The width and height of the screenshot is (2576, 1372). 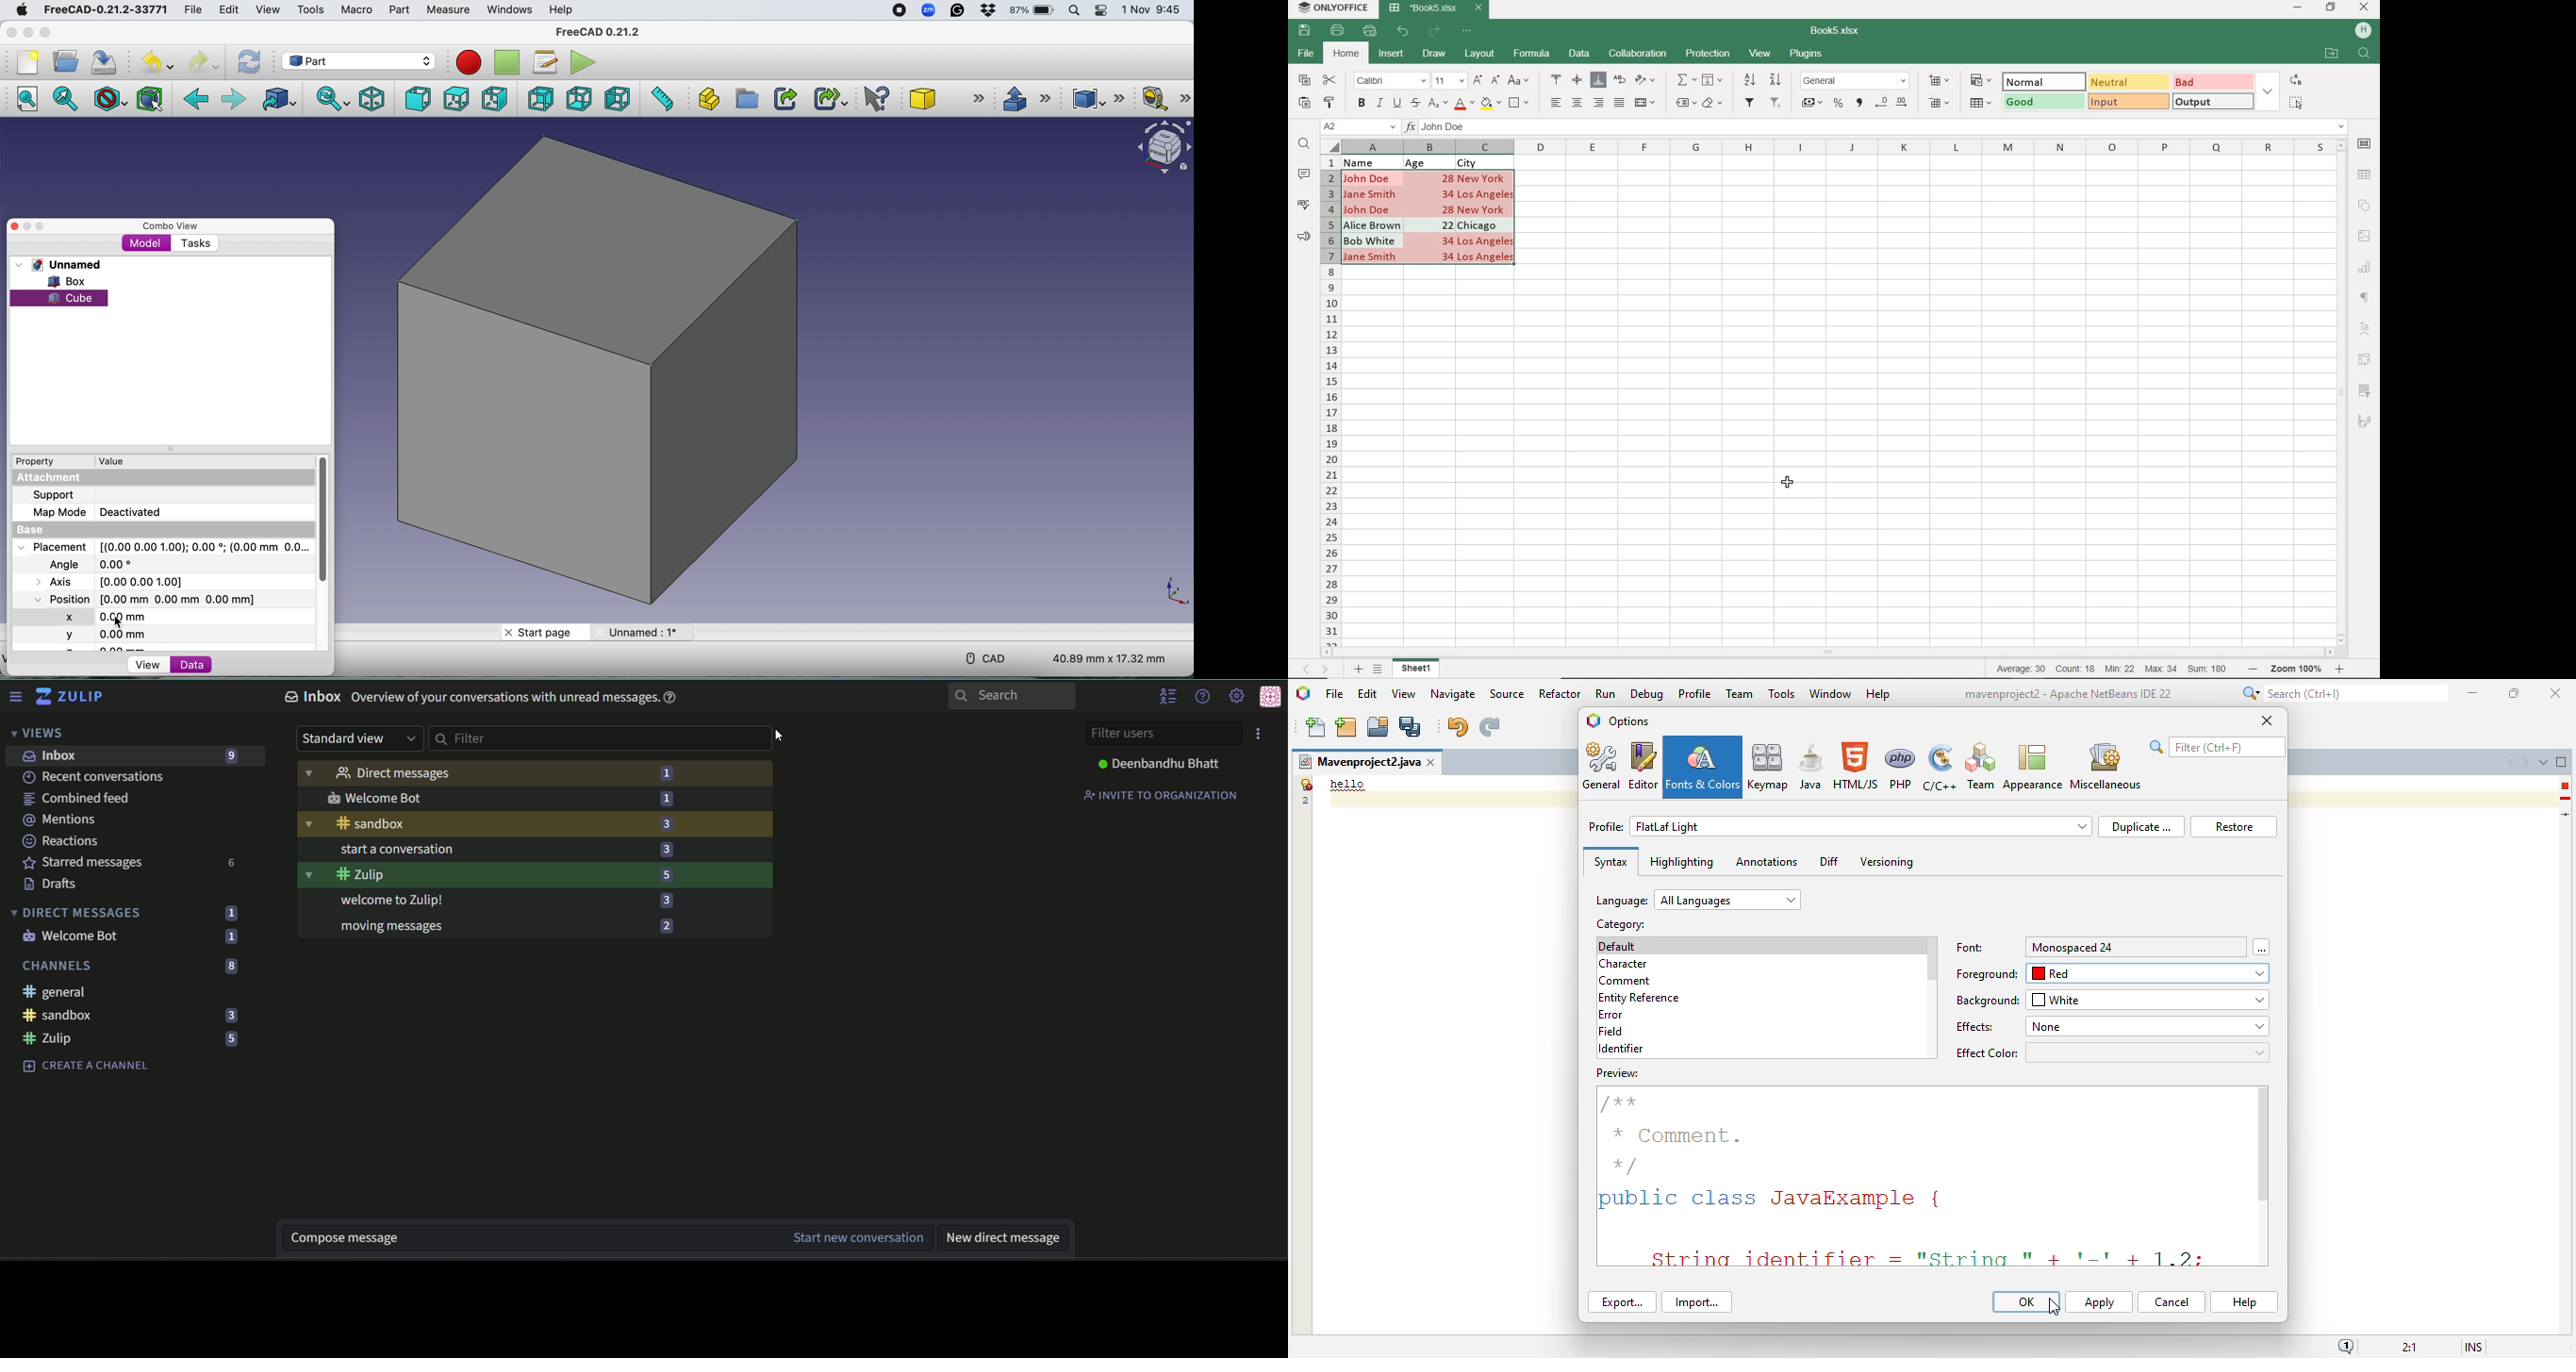 What do you see at coordinates (86, 1067) in the screenshot?
I see `Create a channel` at bounding box center [86, 1067].